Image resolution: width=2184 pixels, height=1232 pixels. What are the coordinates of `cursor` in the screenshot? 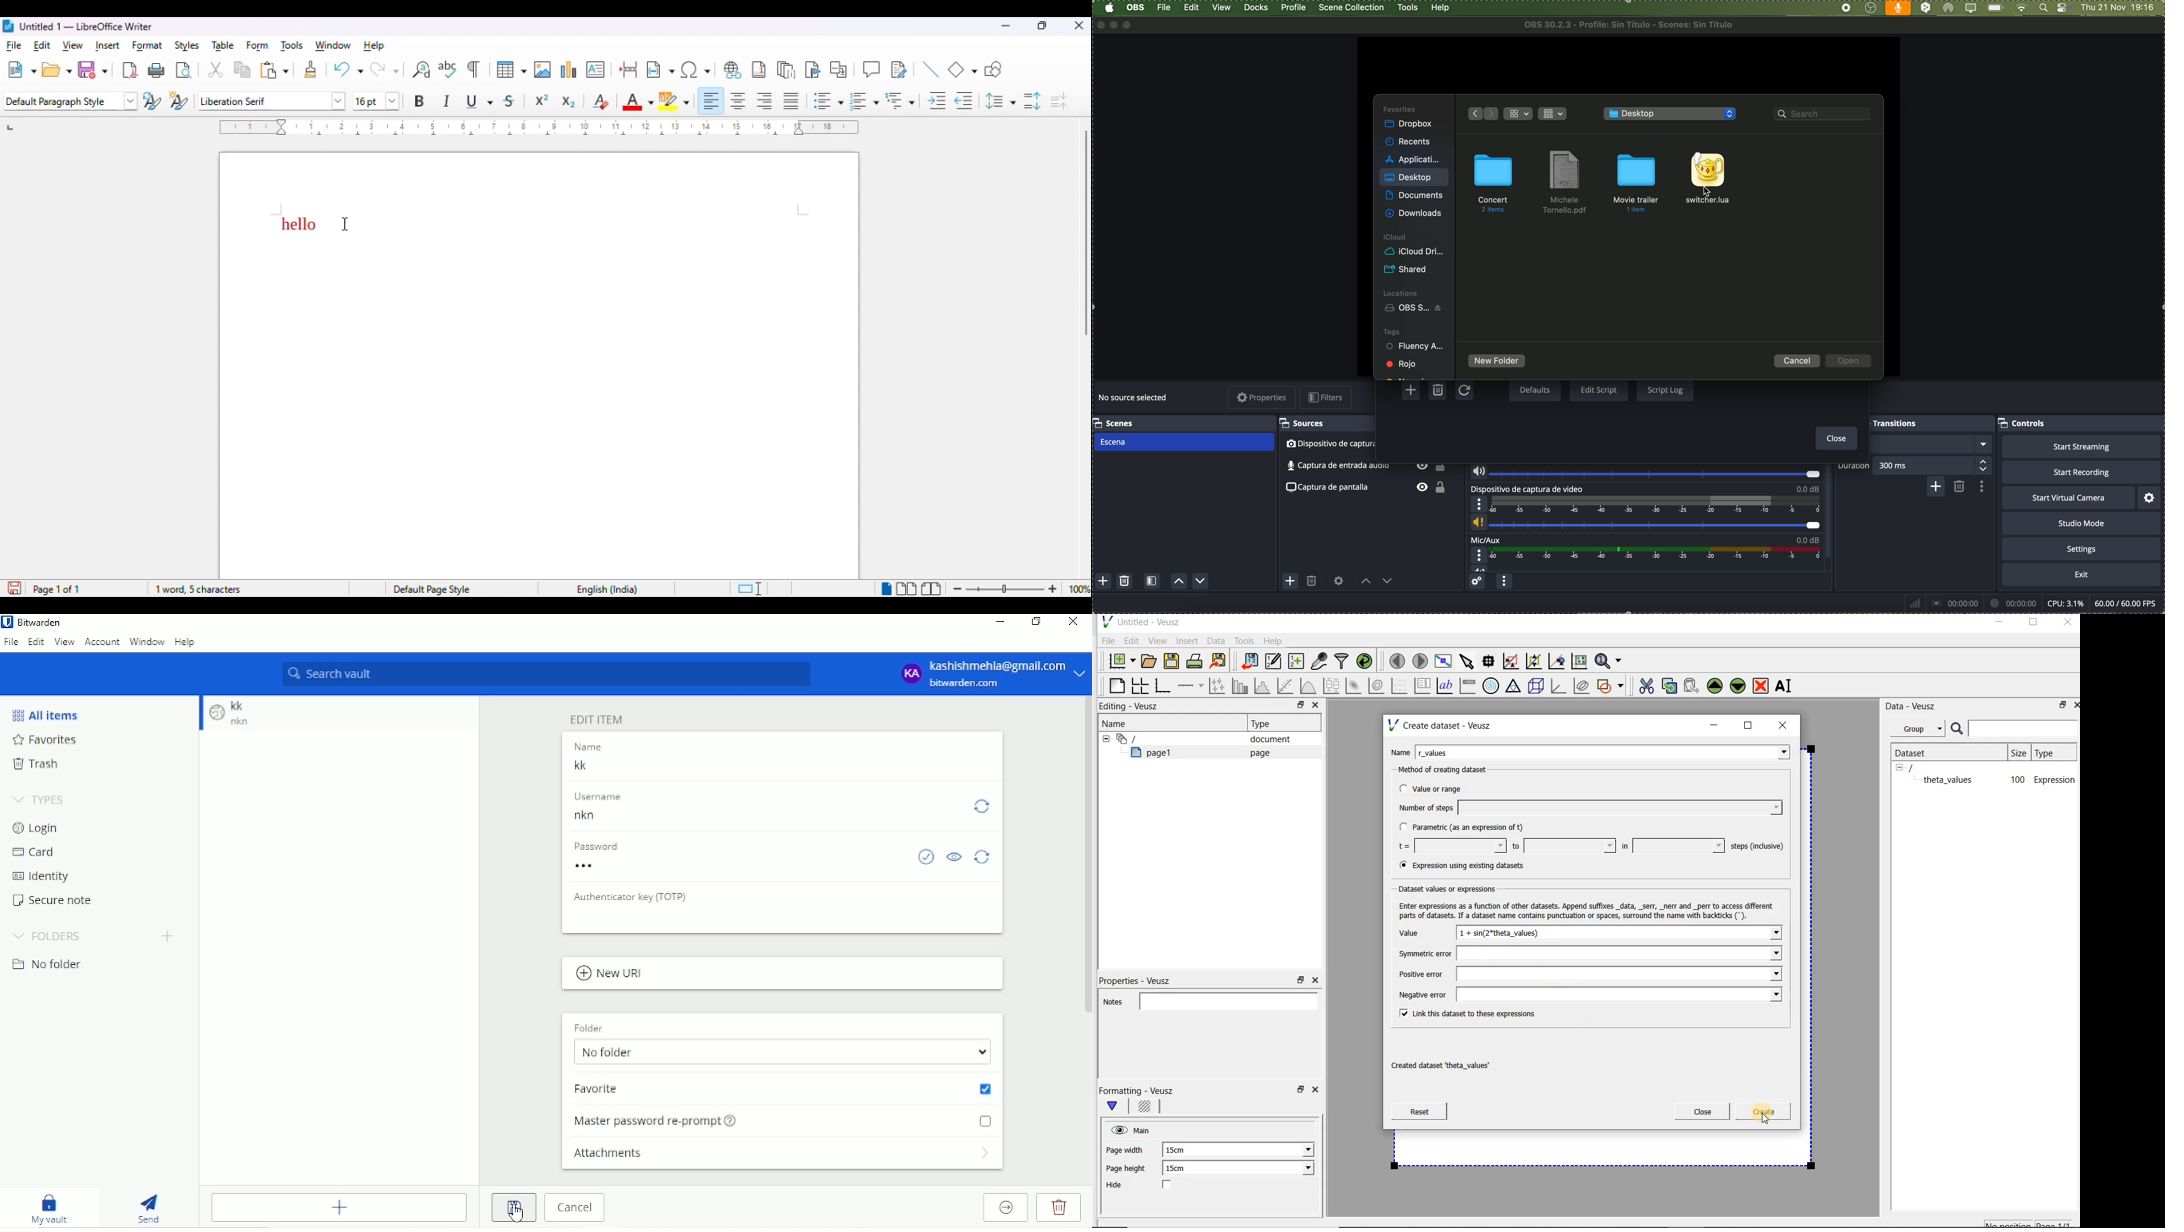 It's located at (1712, 191).